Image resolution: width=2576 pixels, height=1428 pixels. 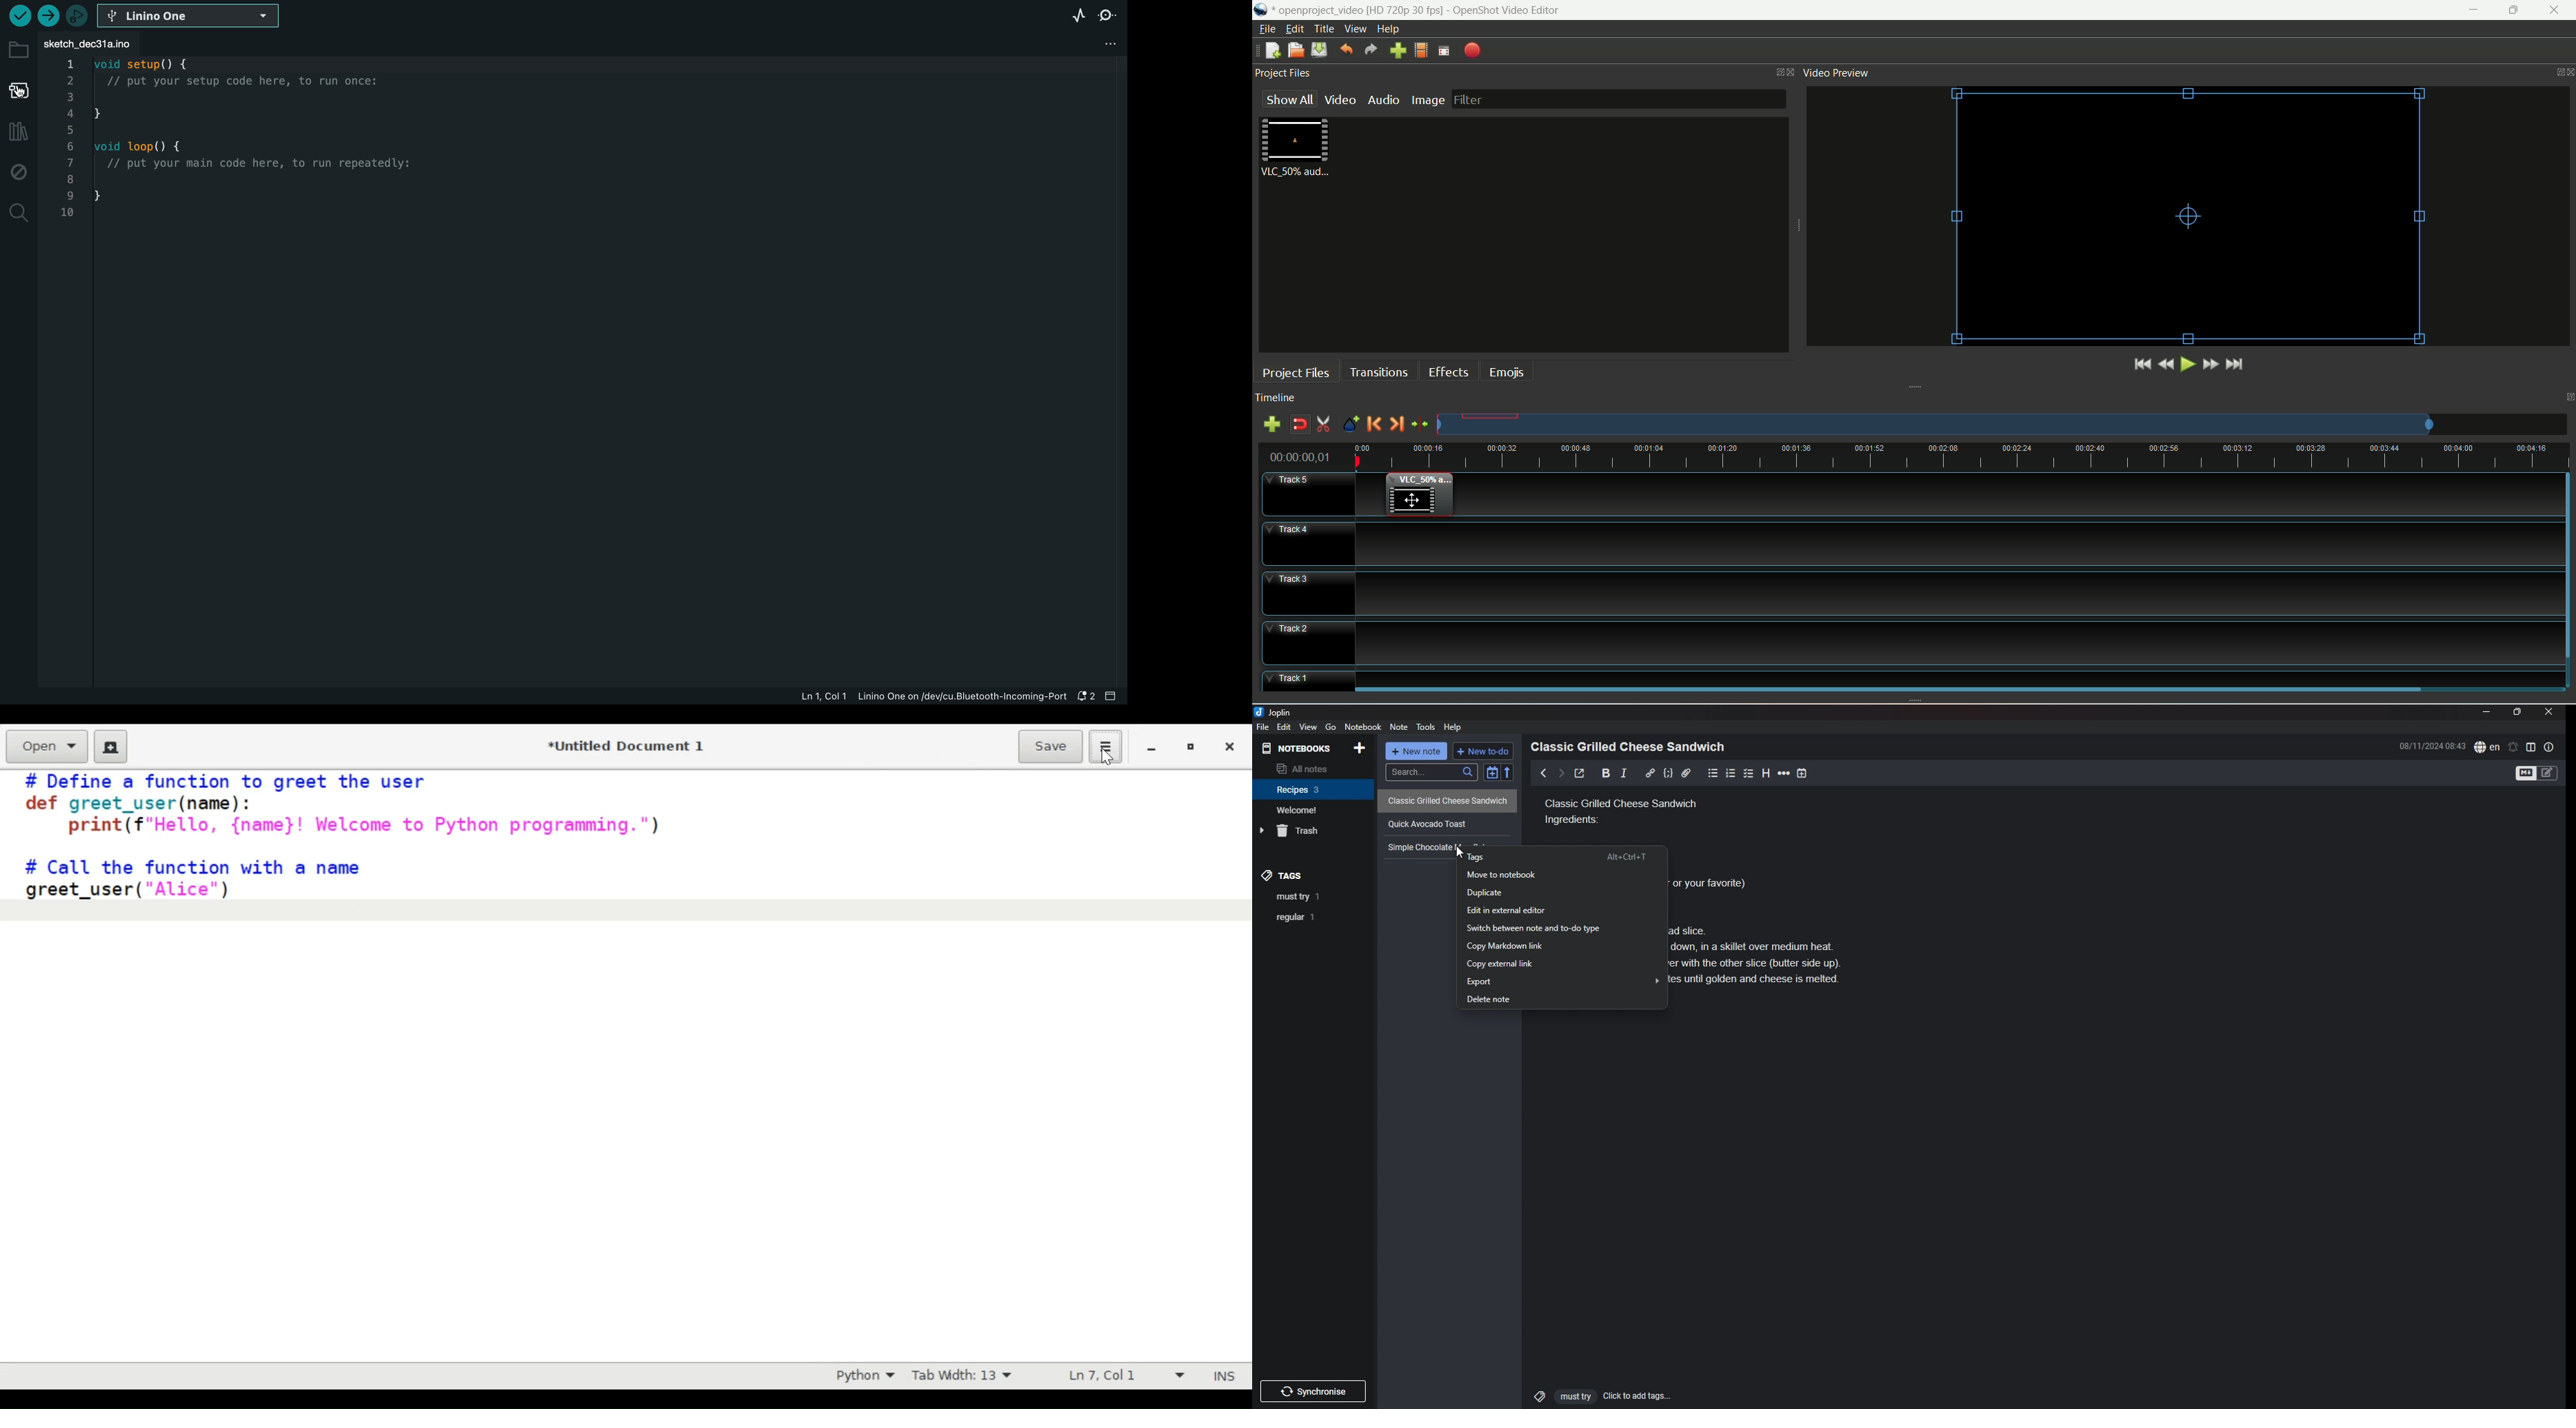 What do you see at coordinates (1561, 982) in the screenshot?
I see `Export` at bounding box center [1561, 982].